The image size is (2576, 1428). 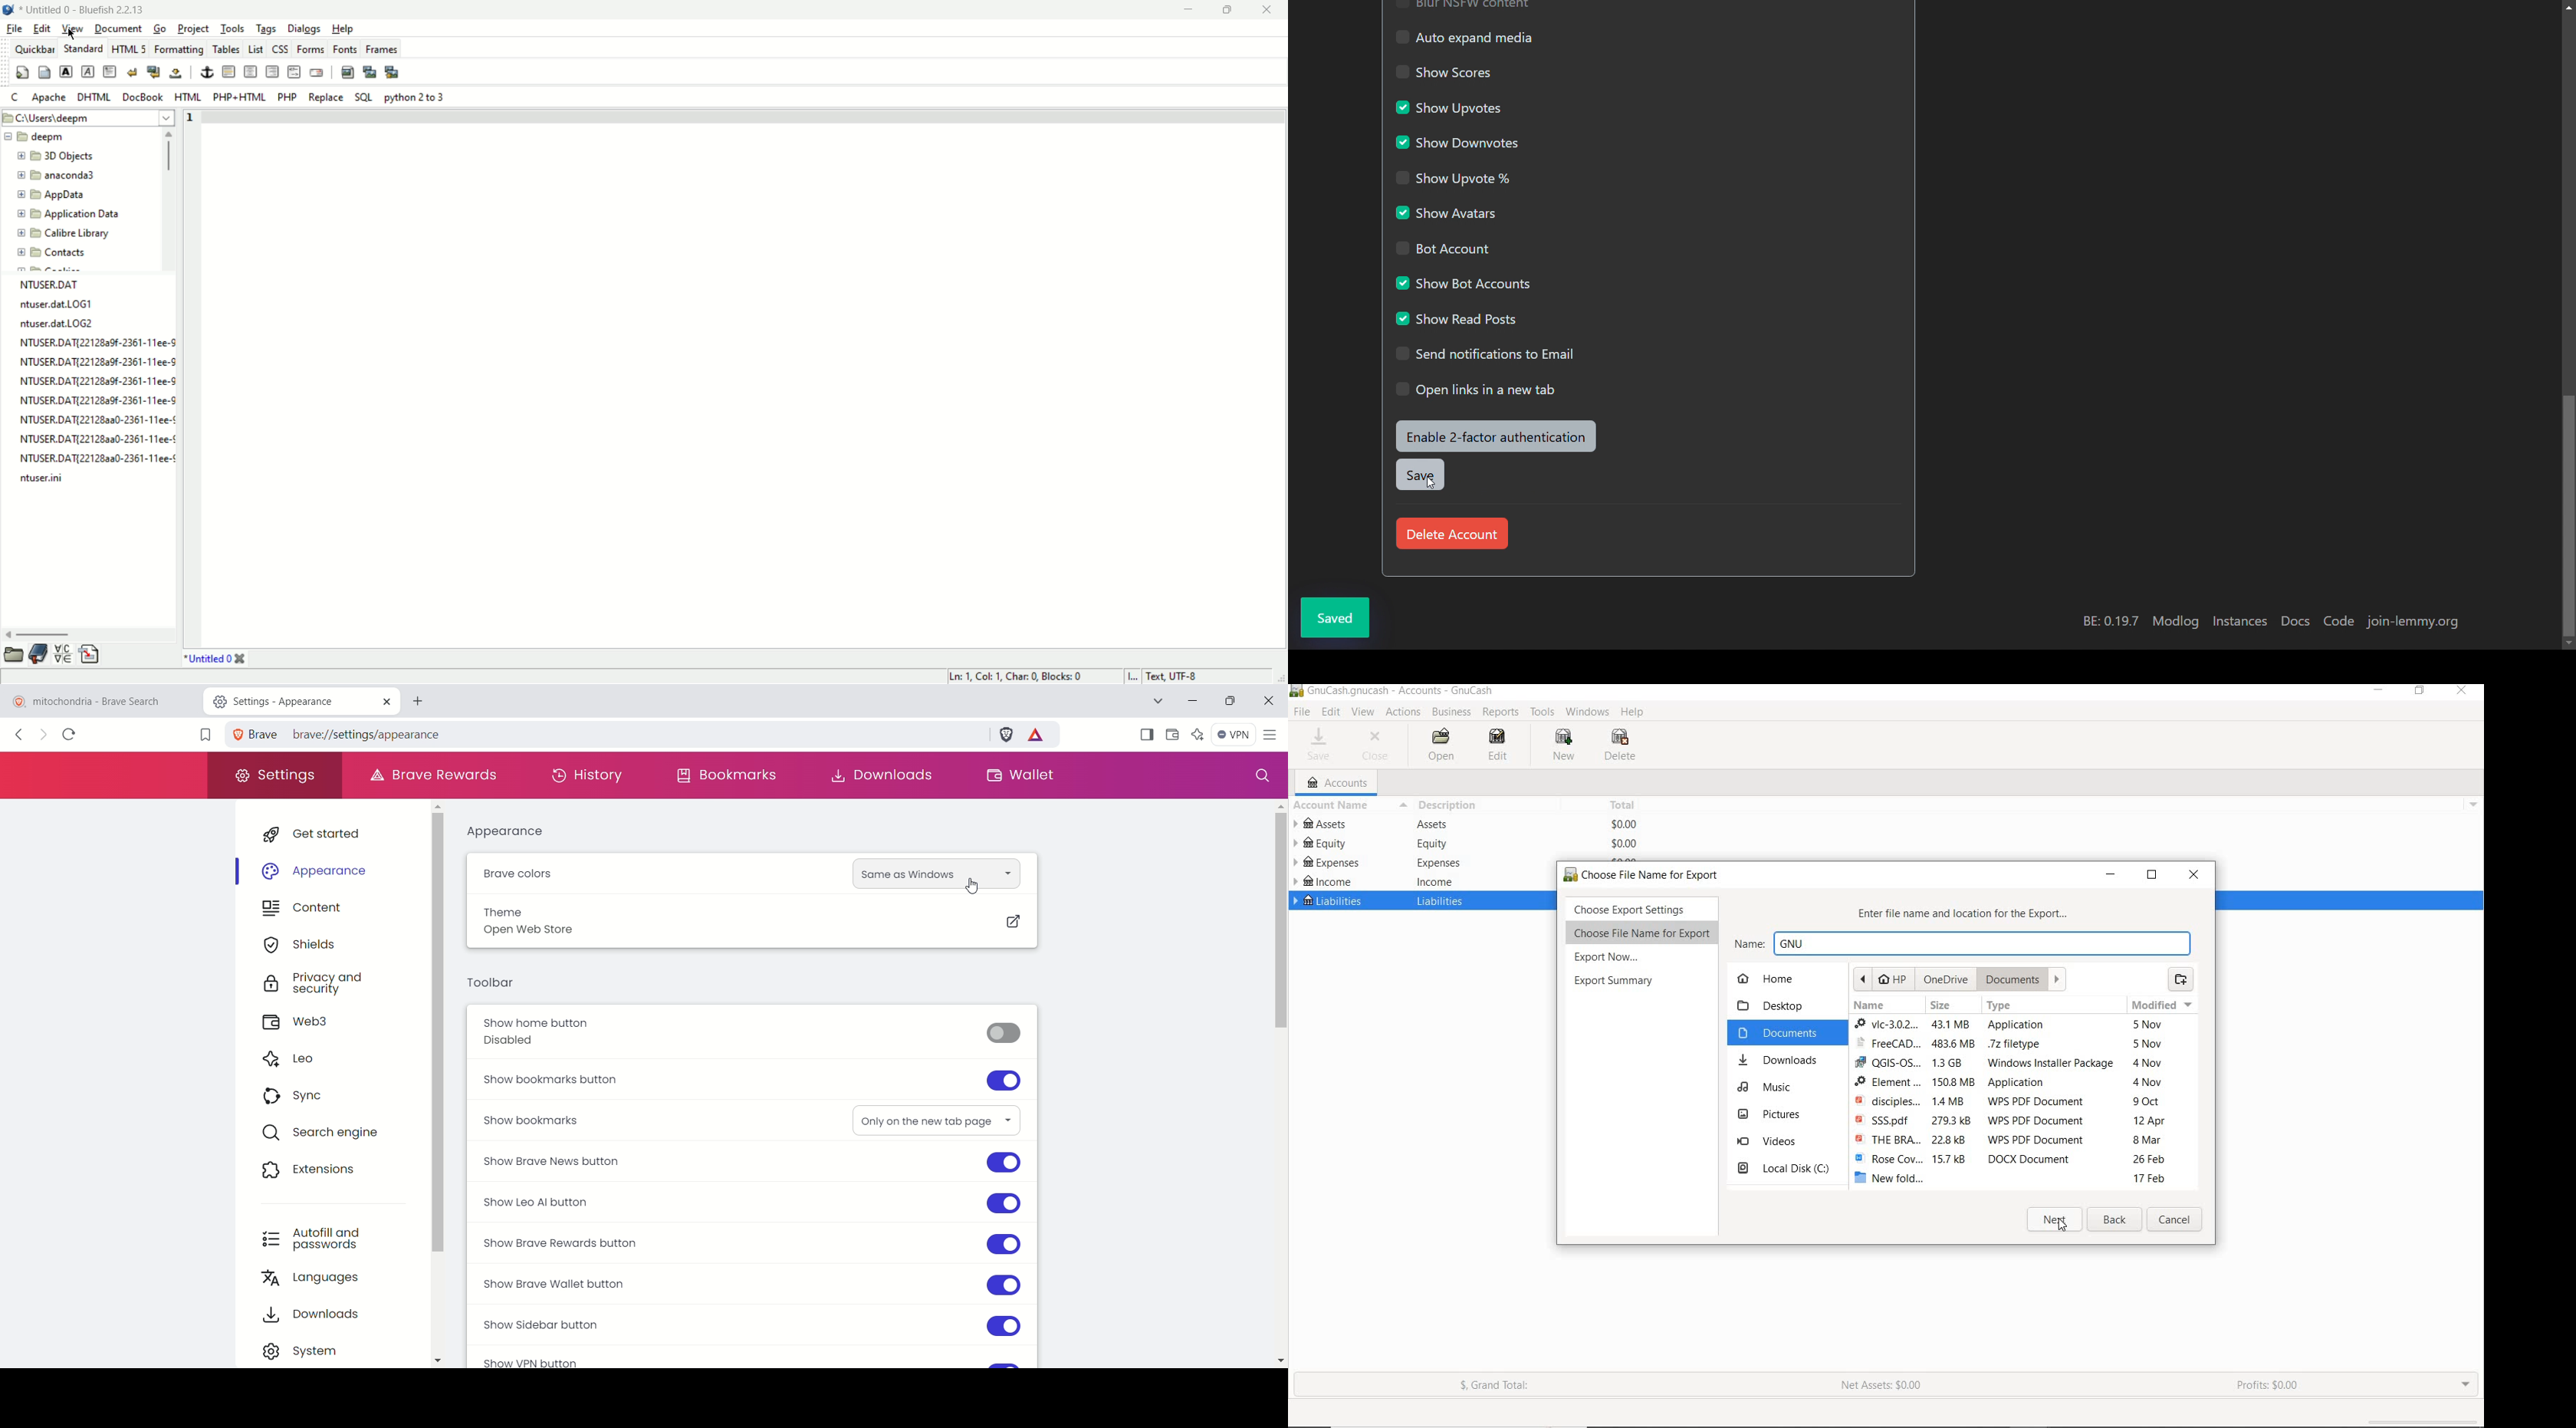 What do you see at coordinates (63, 235) in the screenshot?
I see `calibre` at bounding box center [63, 235].